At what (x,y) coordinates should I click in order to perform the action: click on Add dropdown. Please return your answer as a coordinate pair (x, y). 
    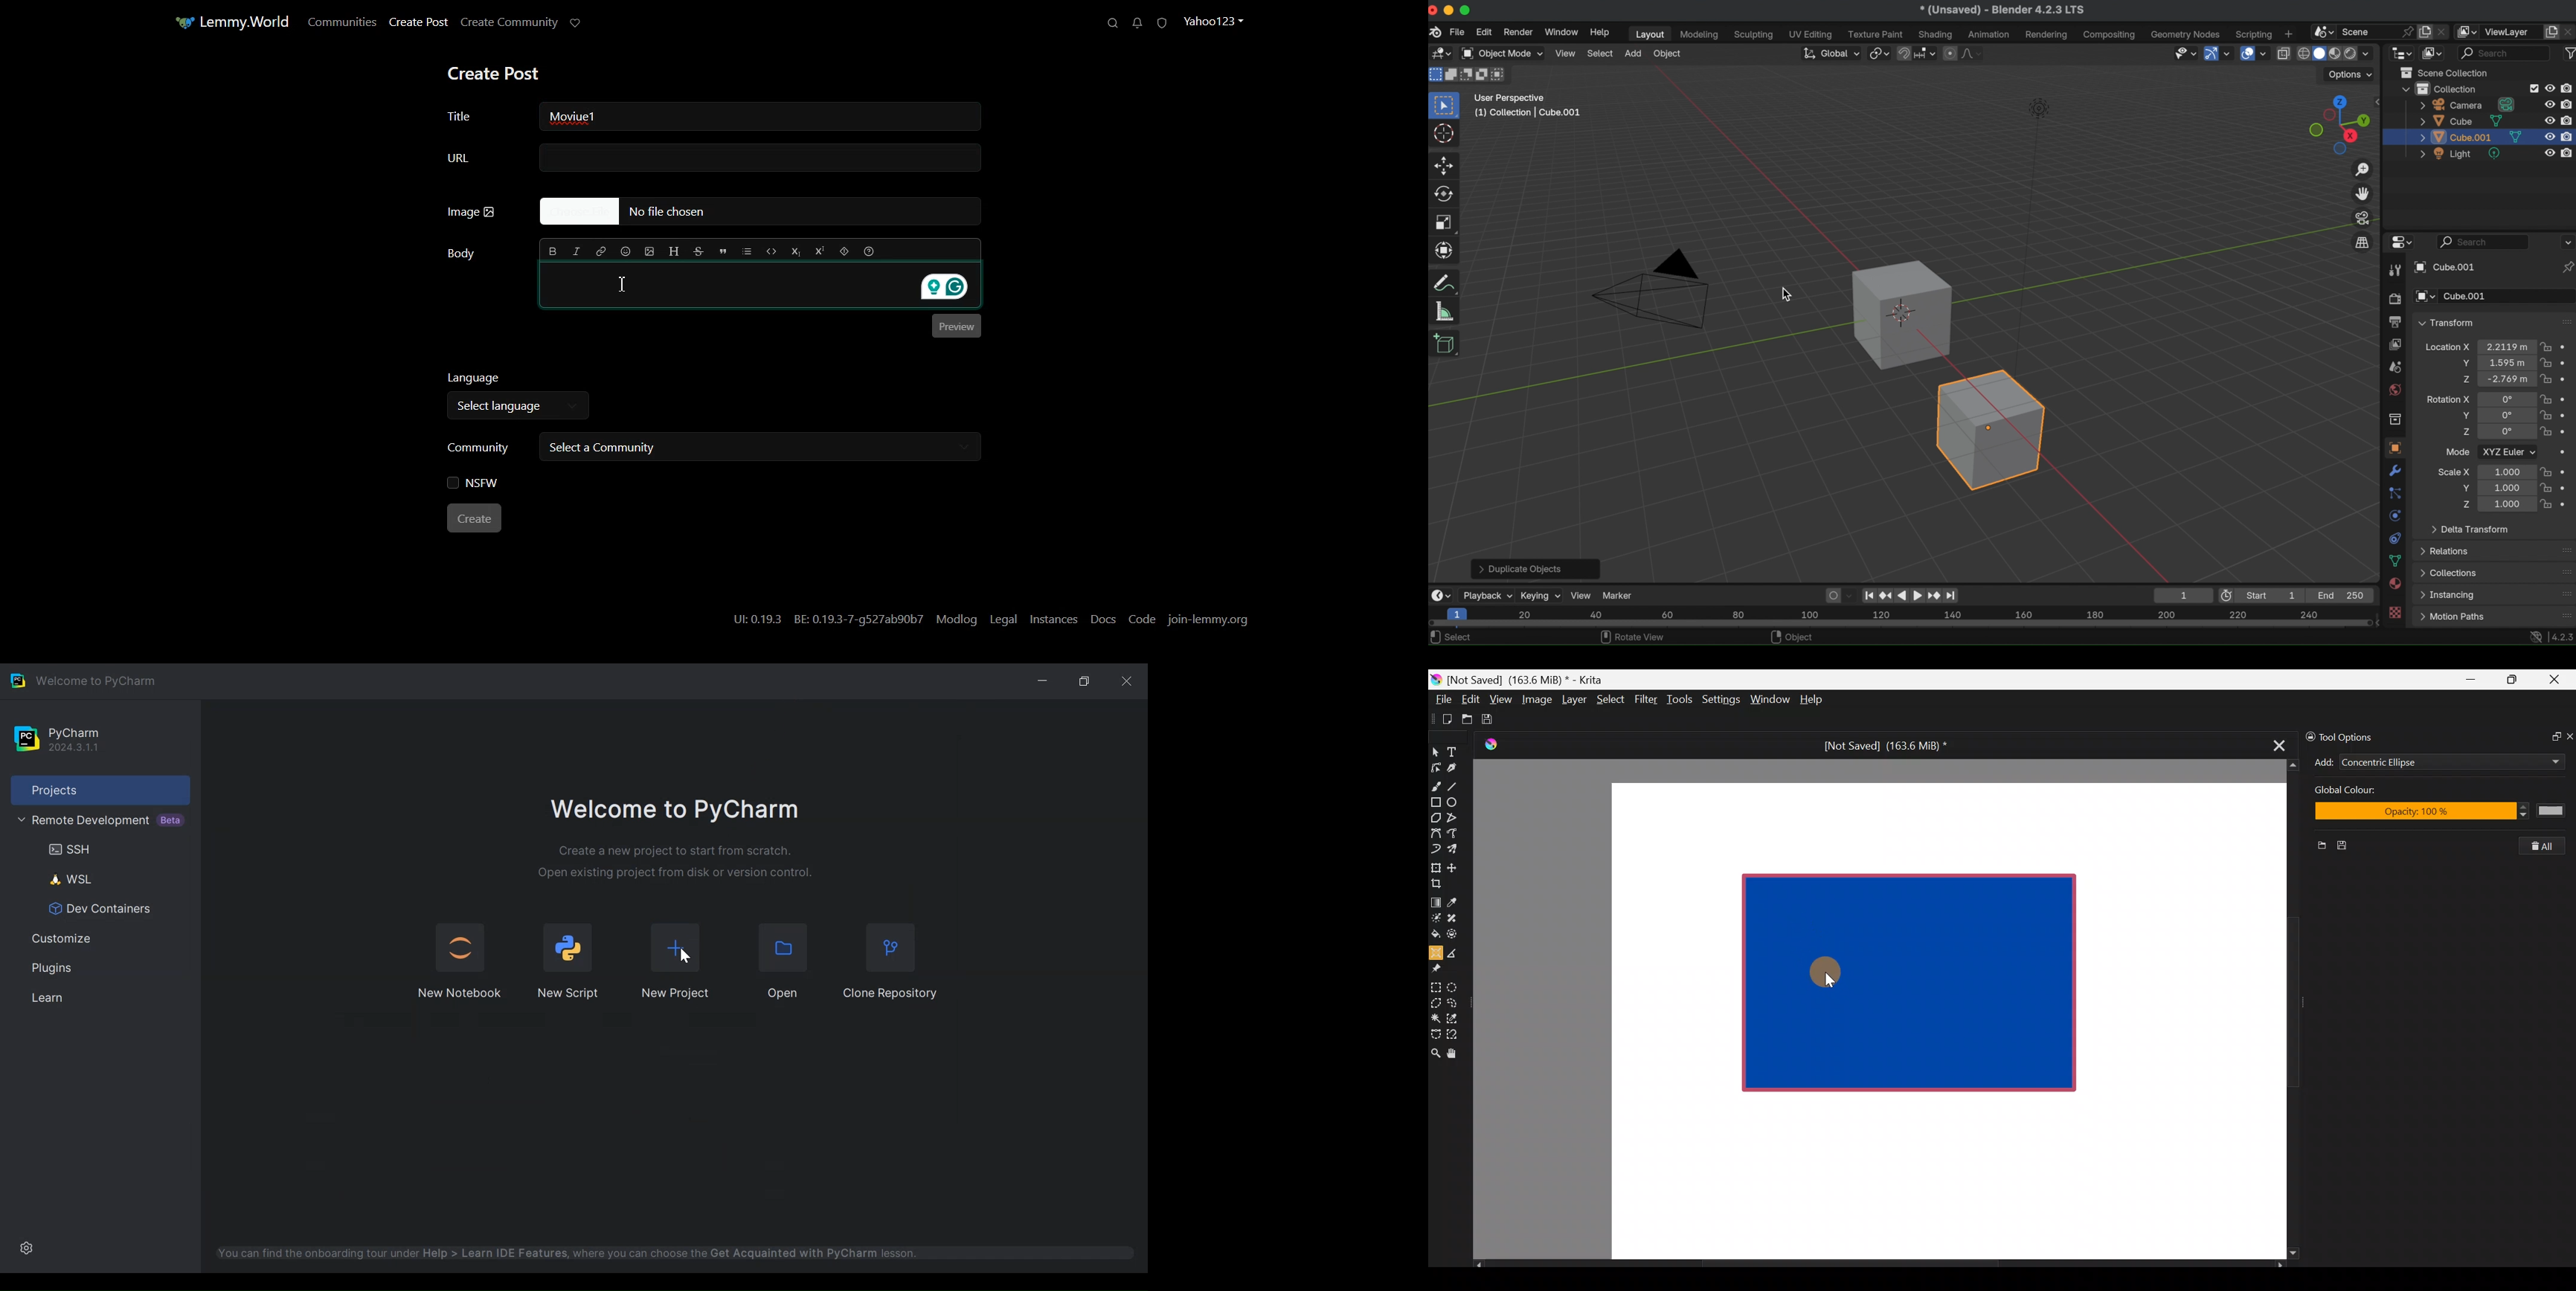
    Looking at the image, I should click on (2540, 761).